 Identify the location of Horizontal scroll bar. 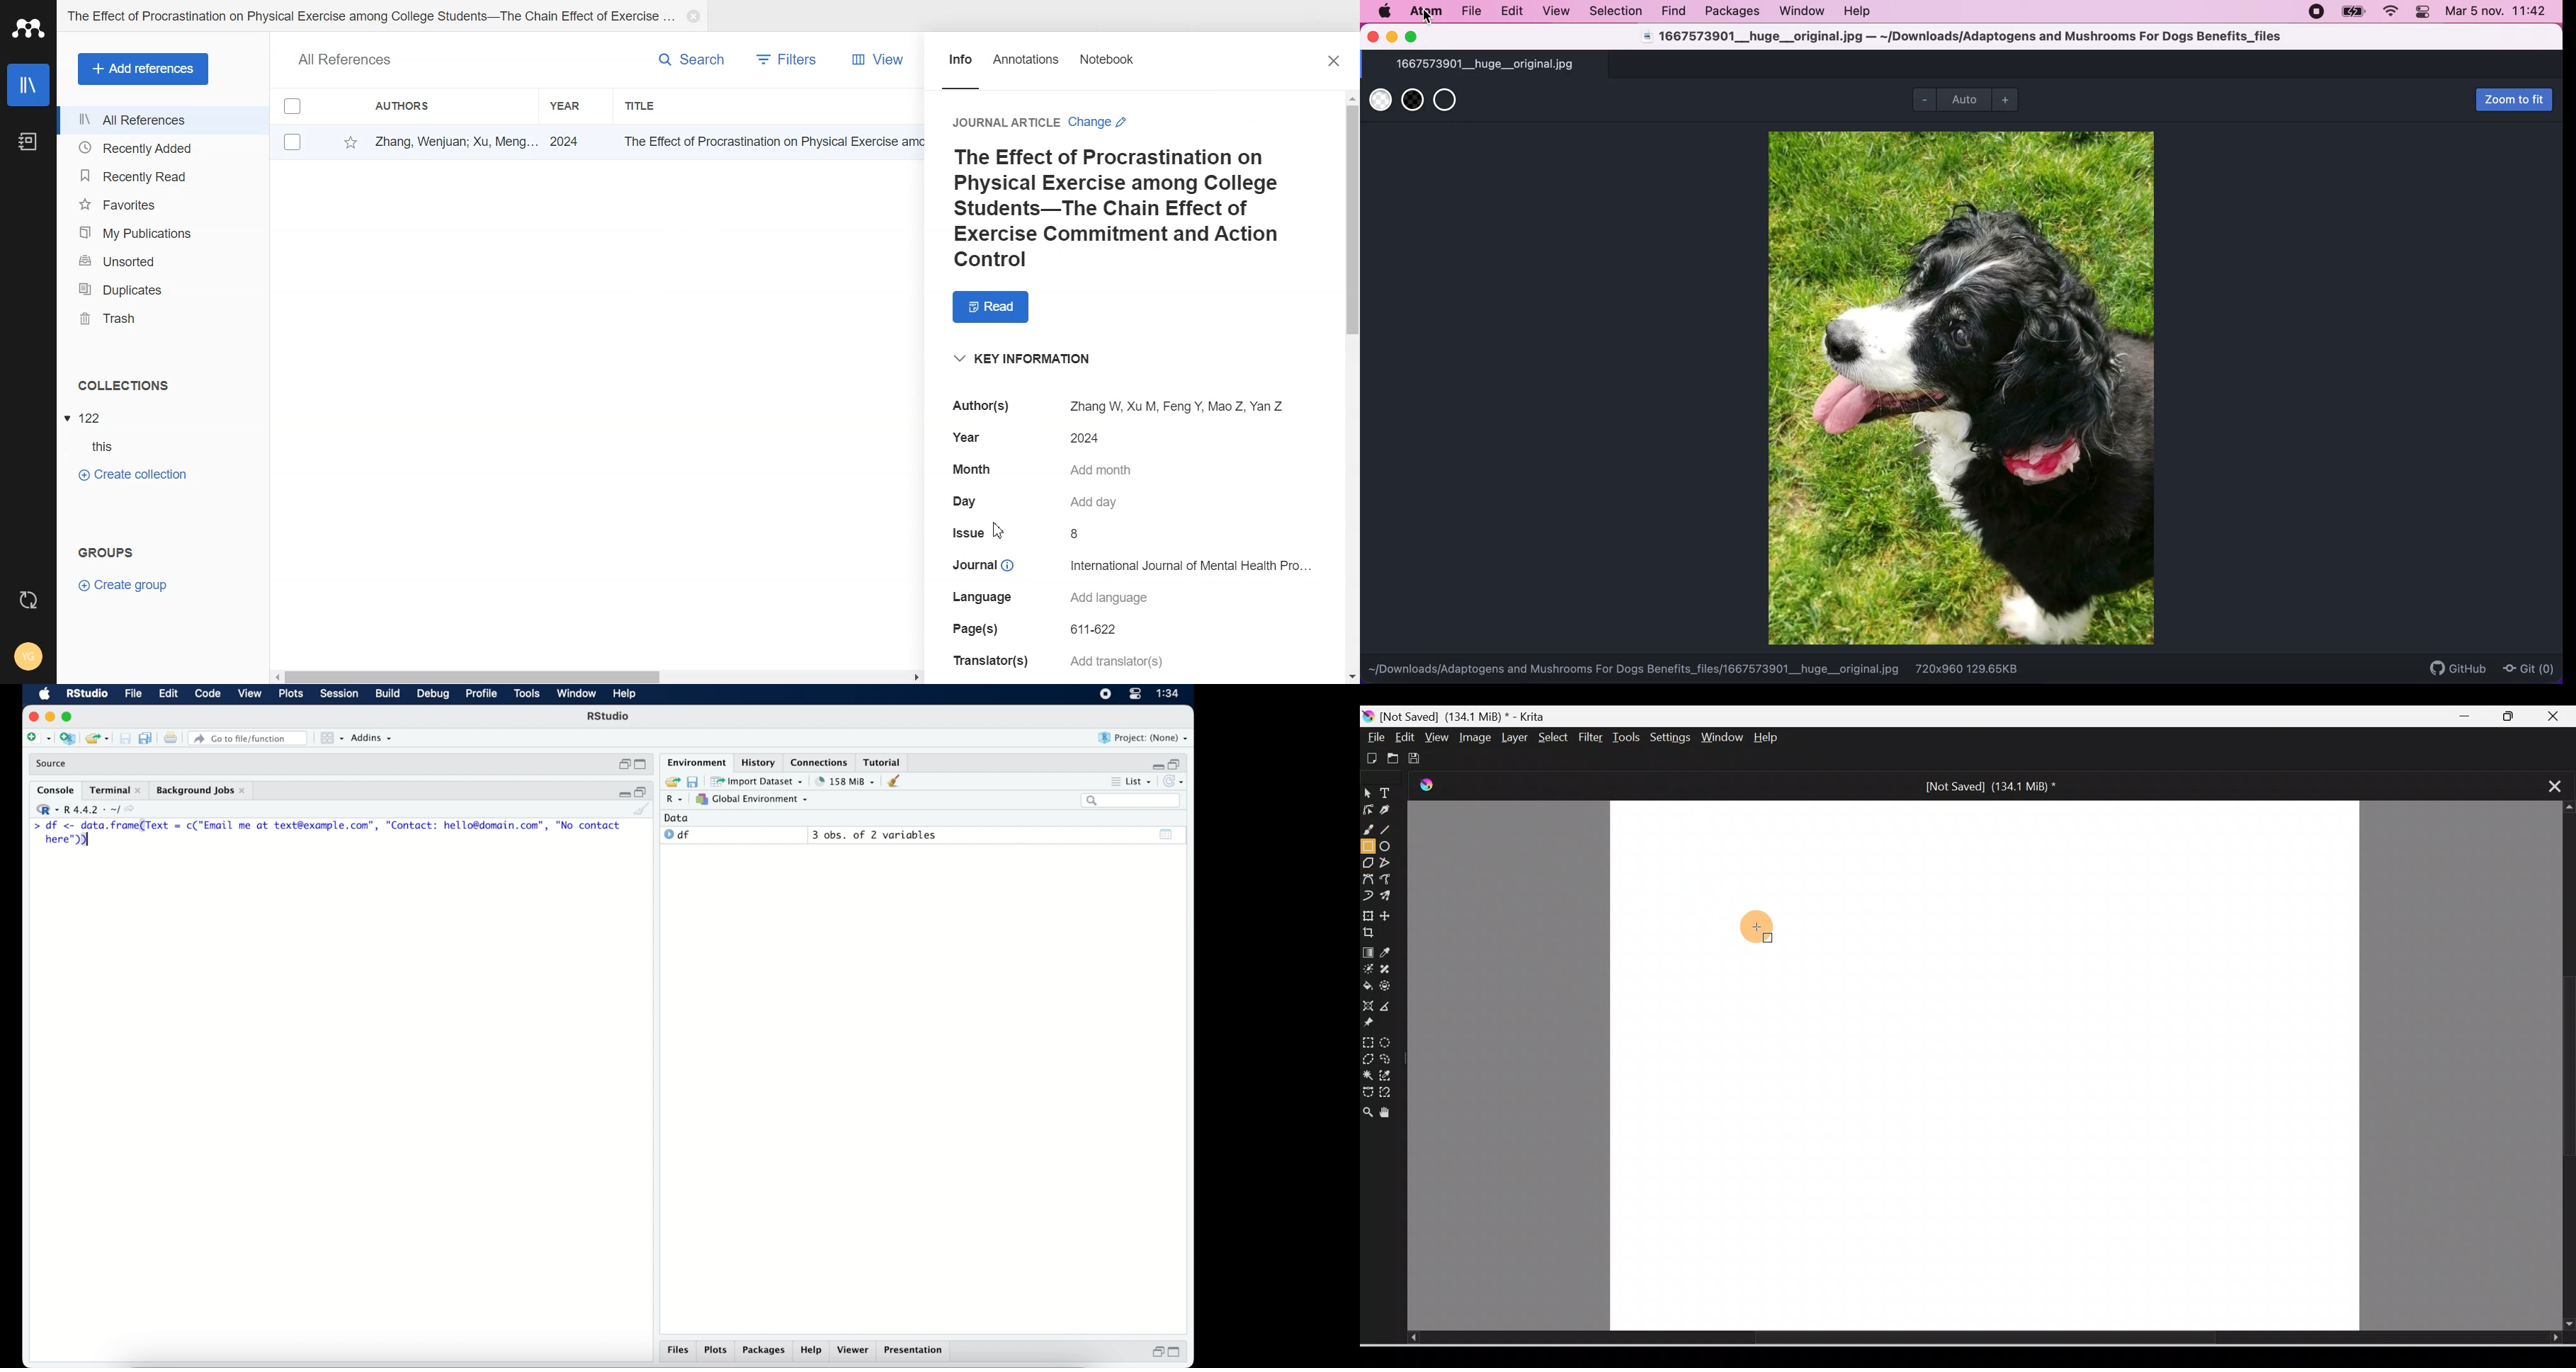
(599, 676).